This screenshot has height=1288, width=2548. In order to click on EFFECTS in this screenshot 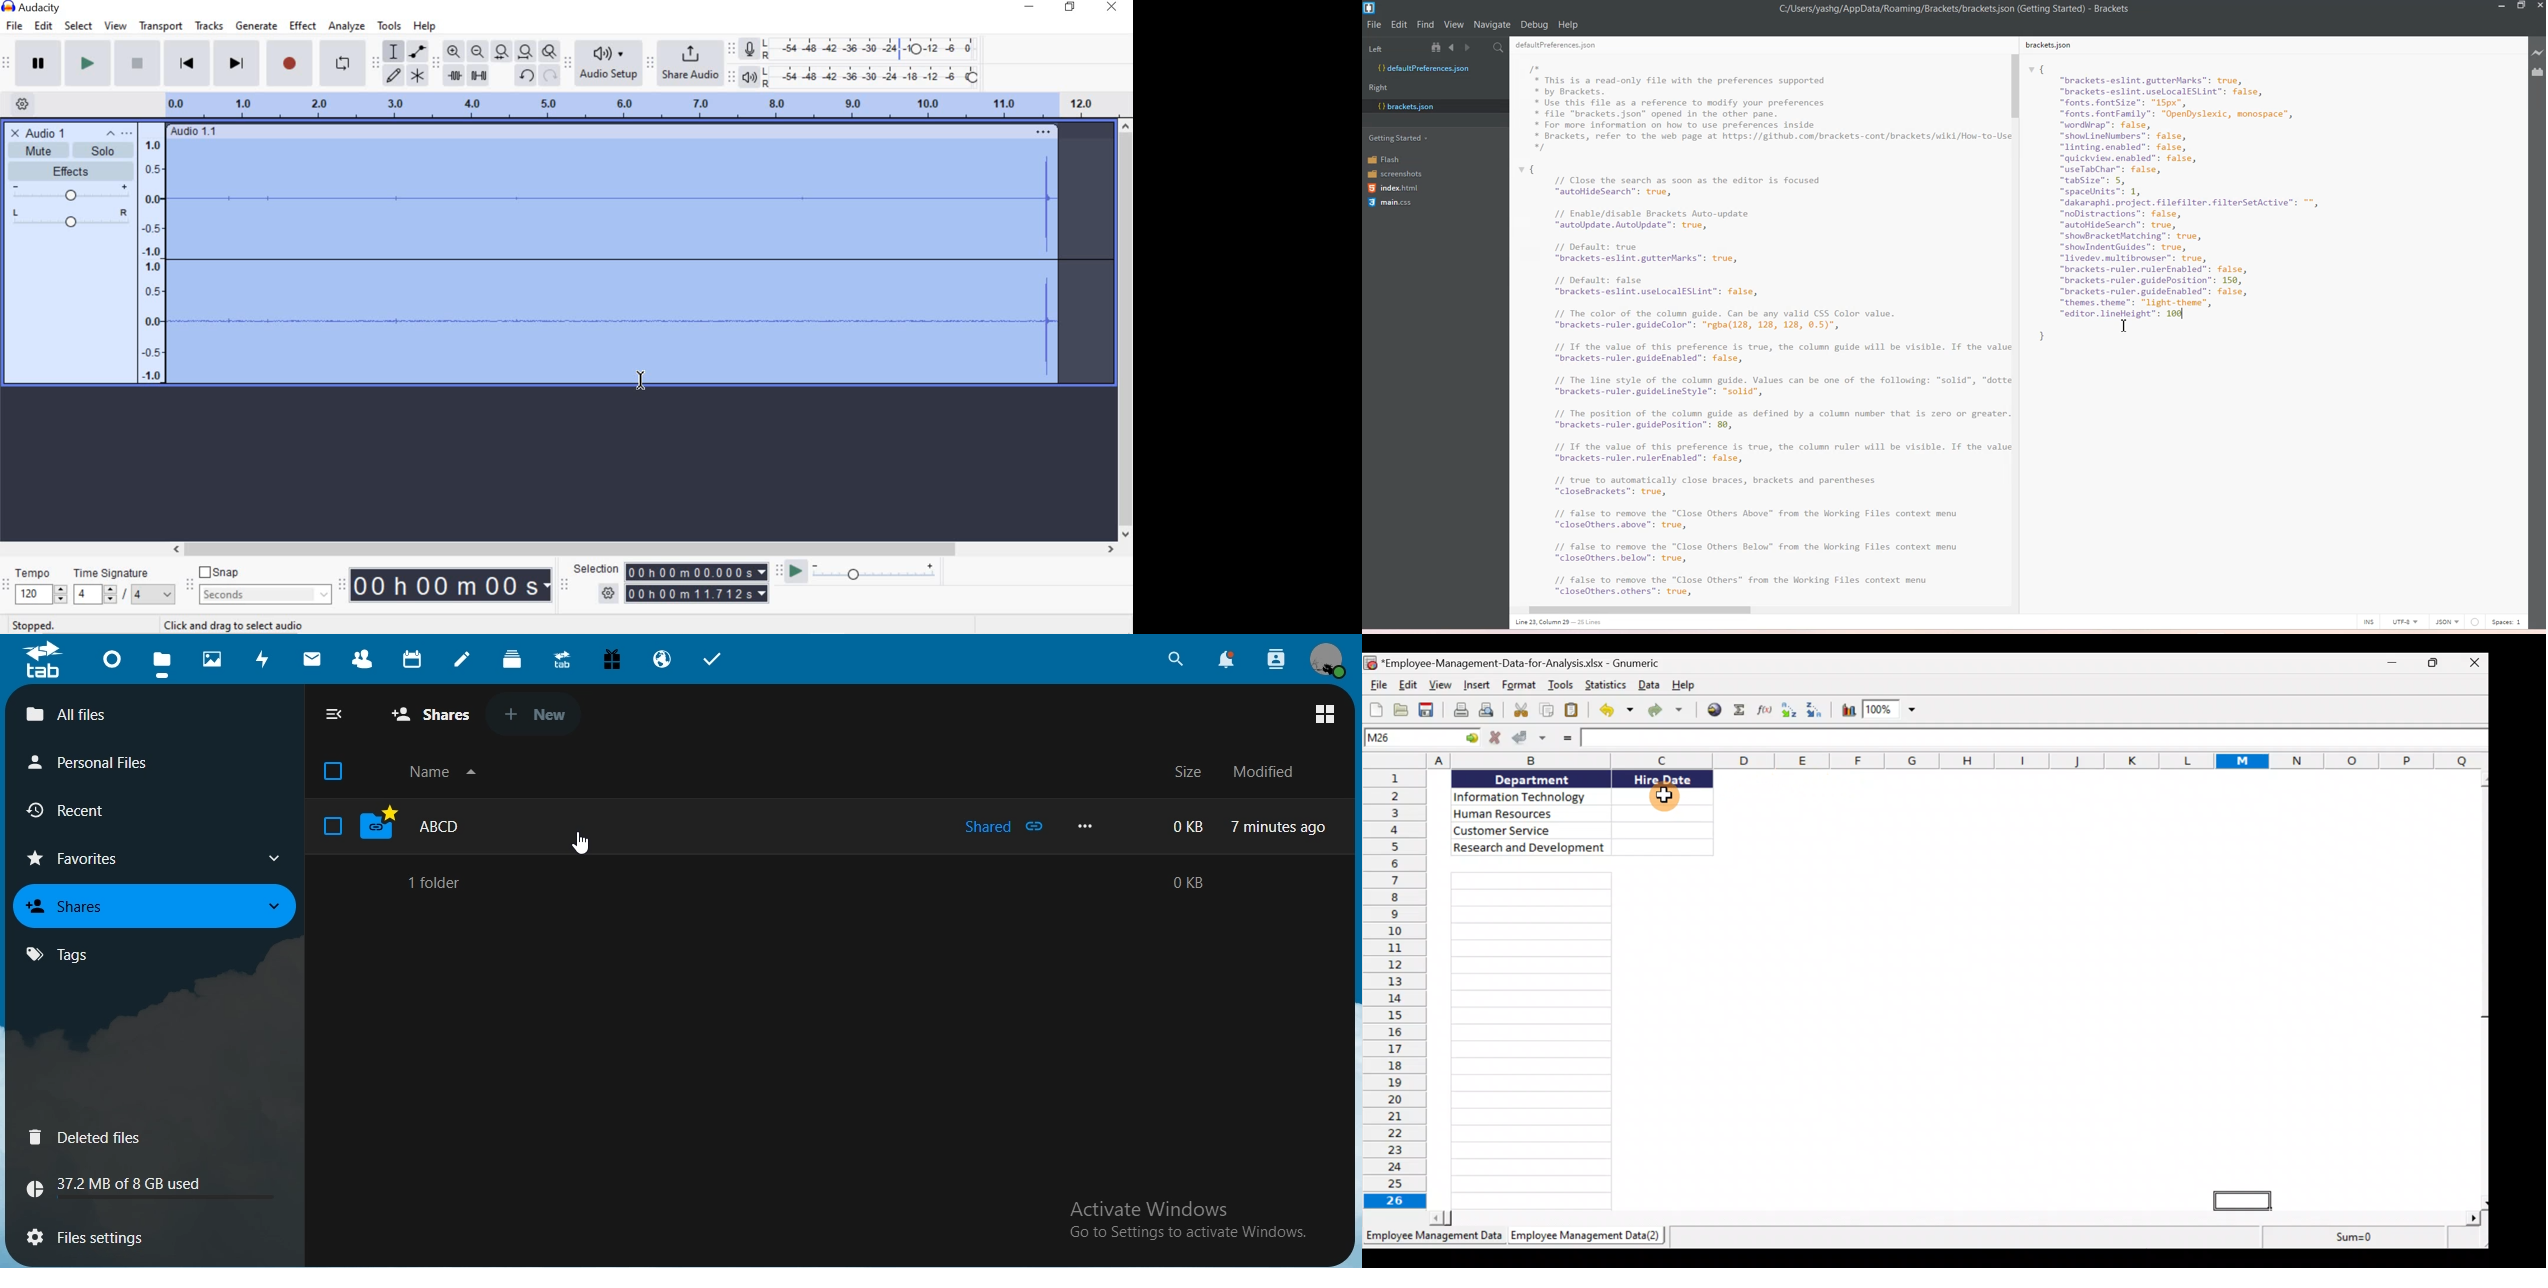, I will do `click(68, 170)`.